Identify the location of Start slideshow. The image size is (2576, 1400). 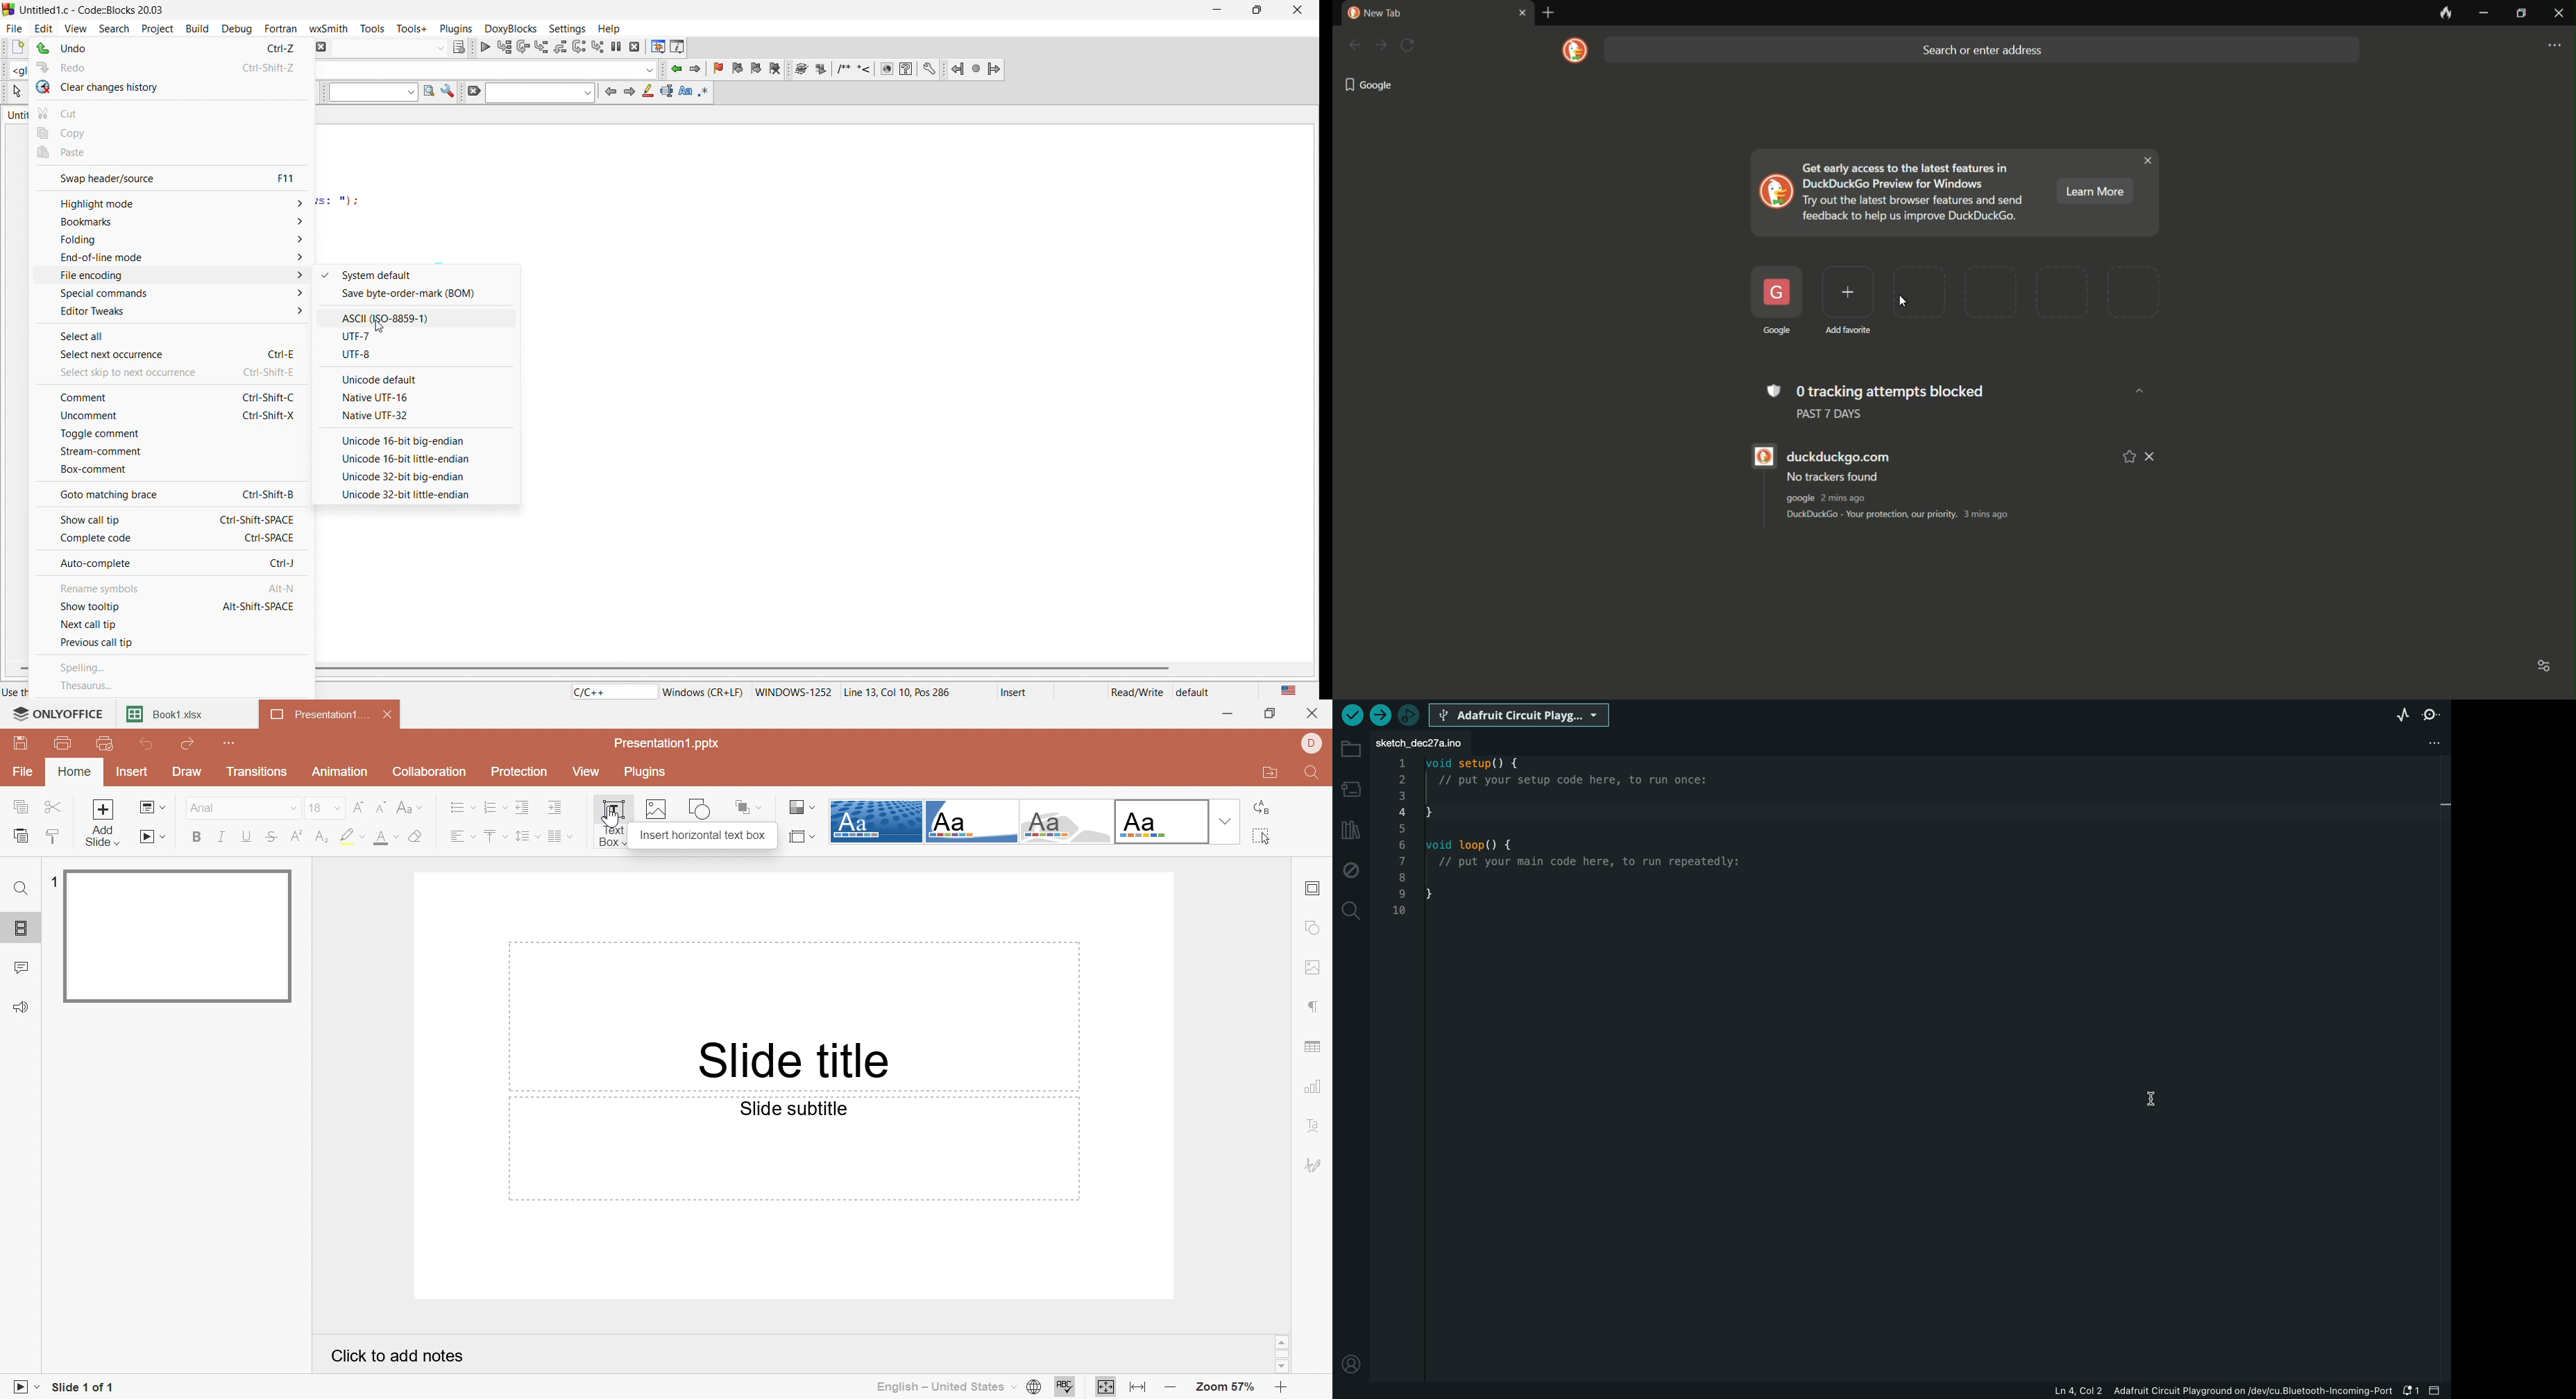
(153, 836).